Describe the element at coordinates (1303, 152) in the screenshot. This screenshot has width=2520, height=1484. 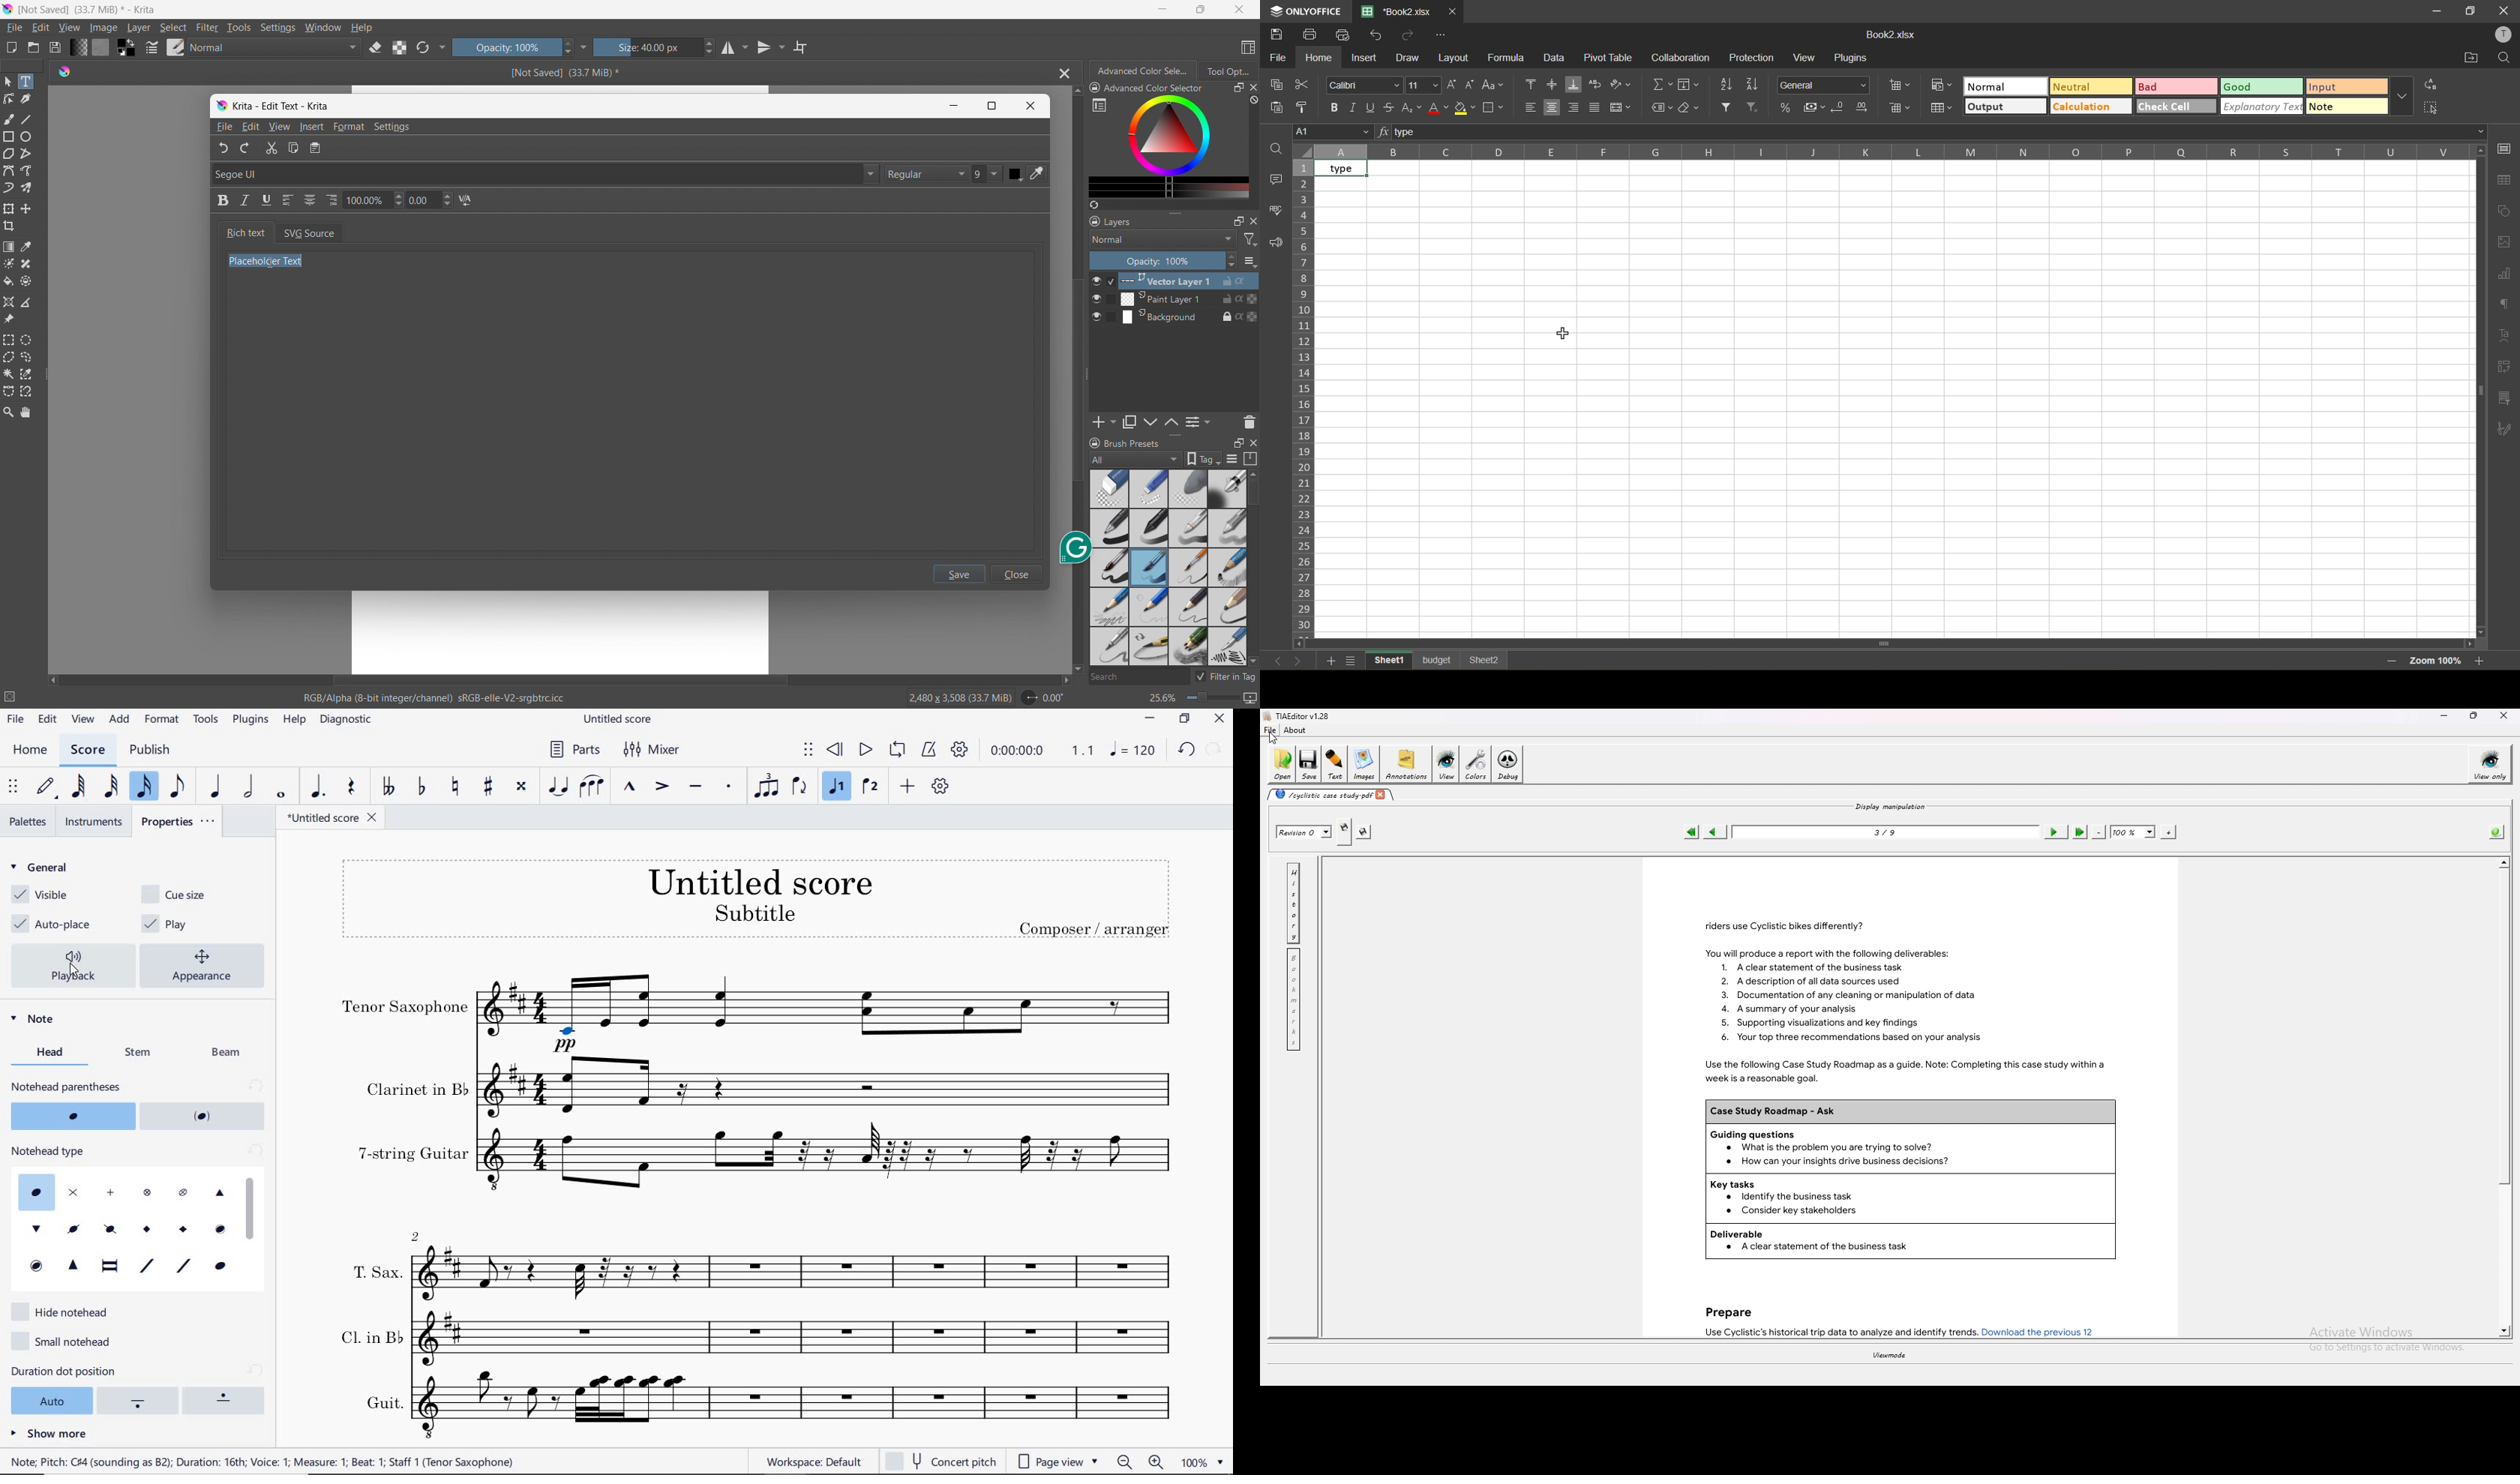
I see `guideline` at that location.